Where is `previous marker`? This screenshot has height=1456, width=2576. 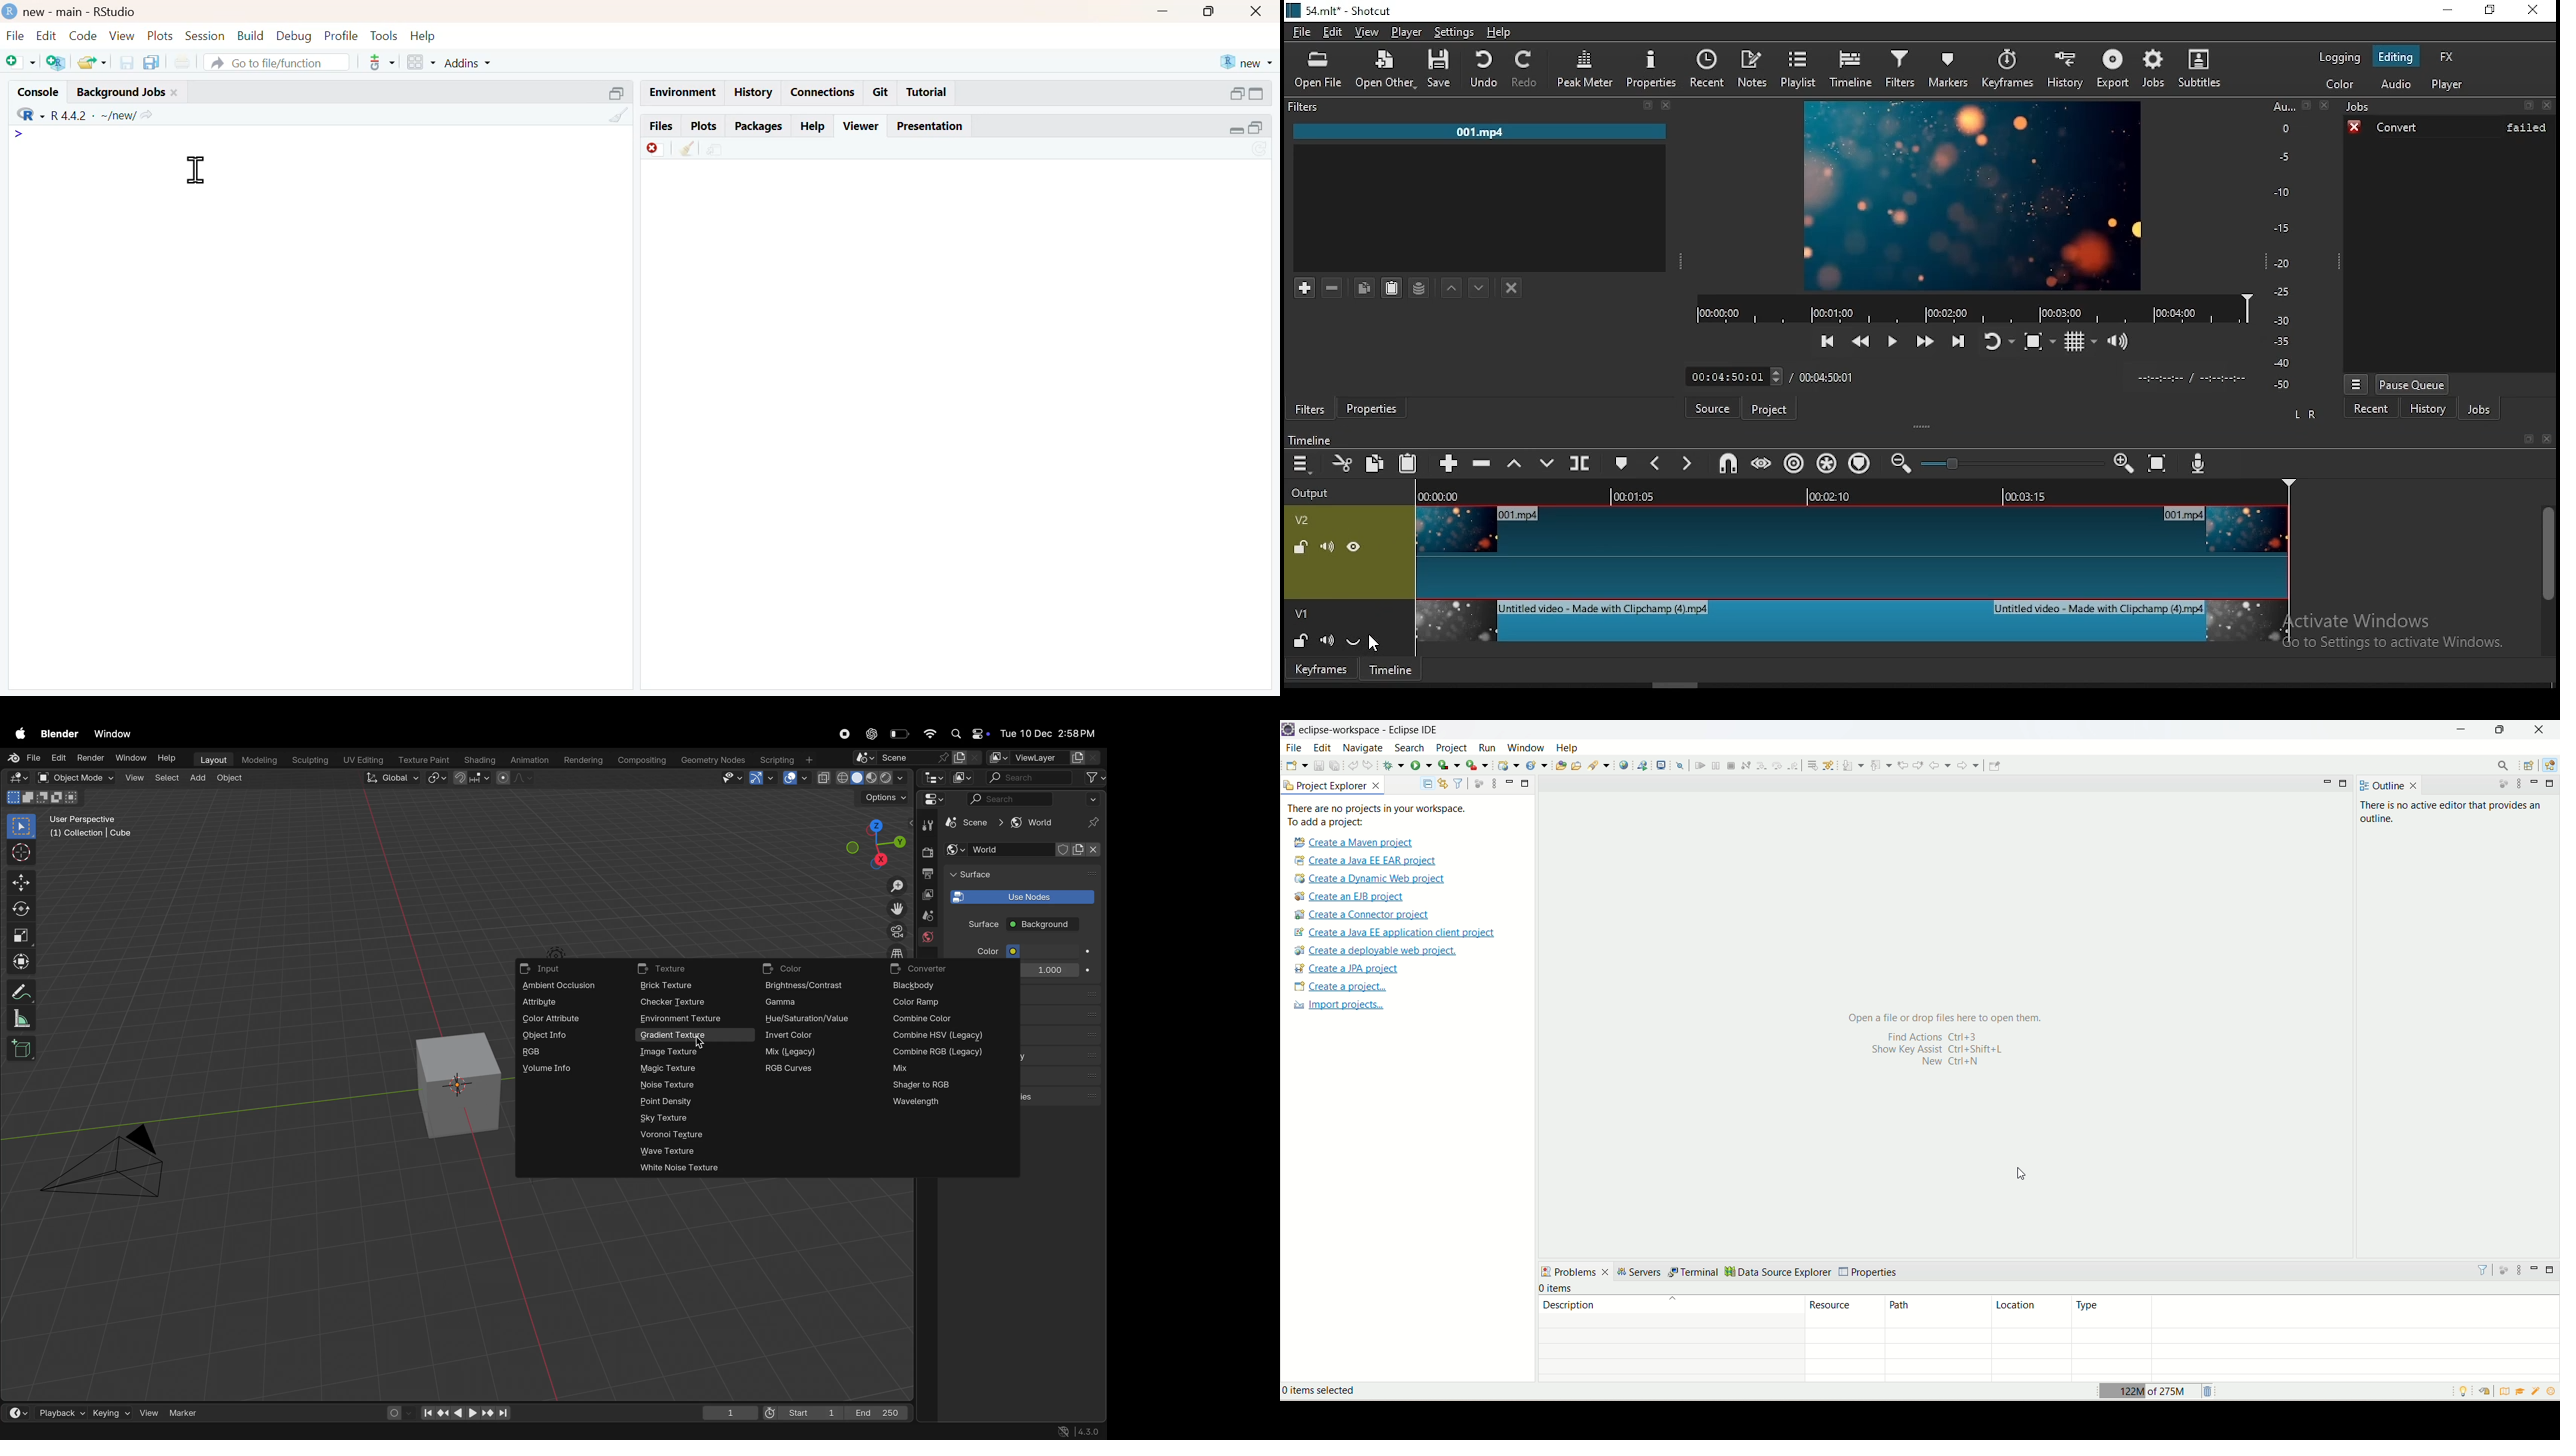
previous marker is located at coordinates (1654, 464).